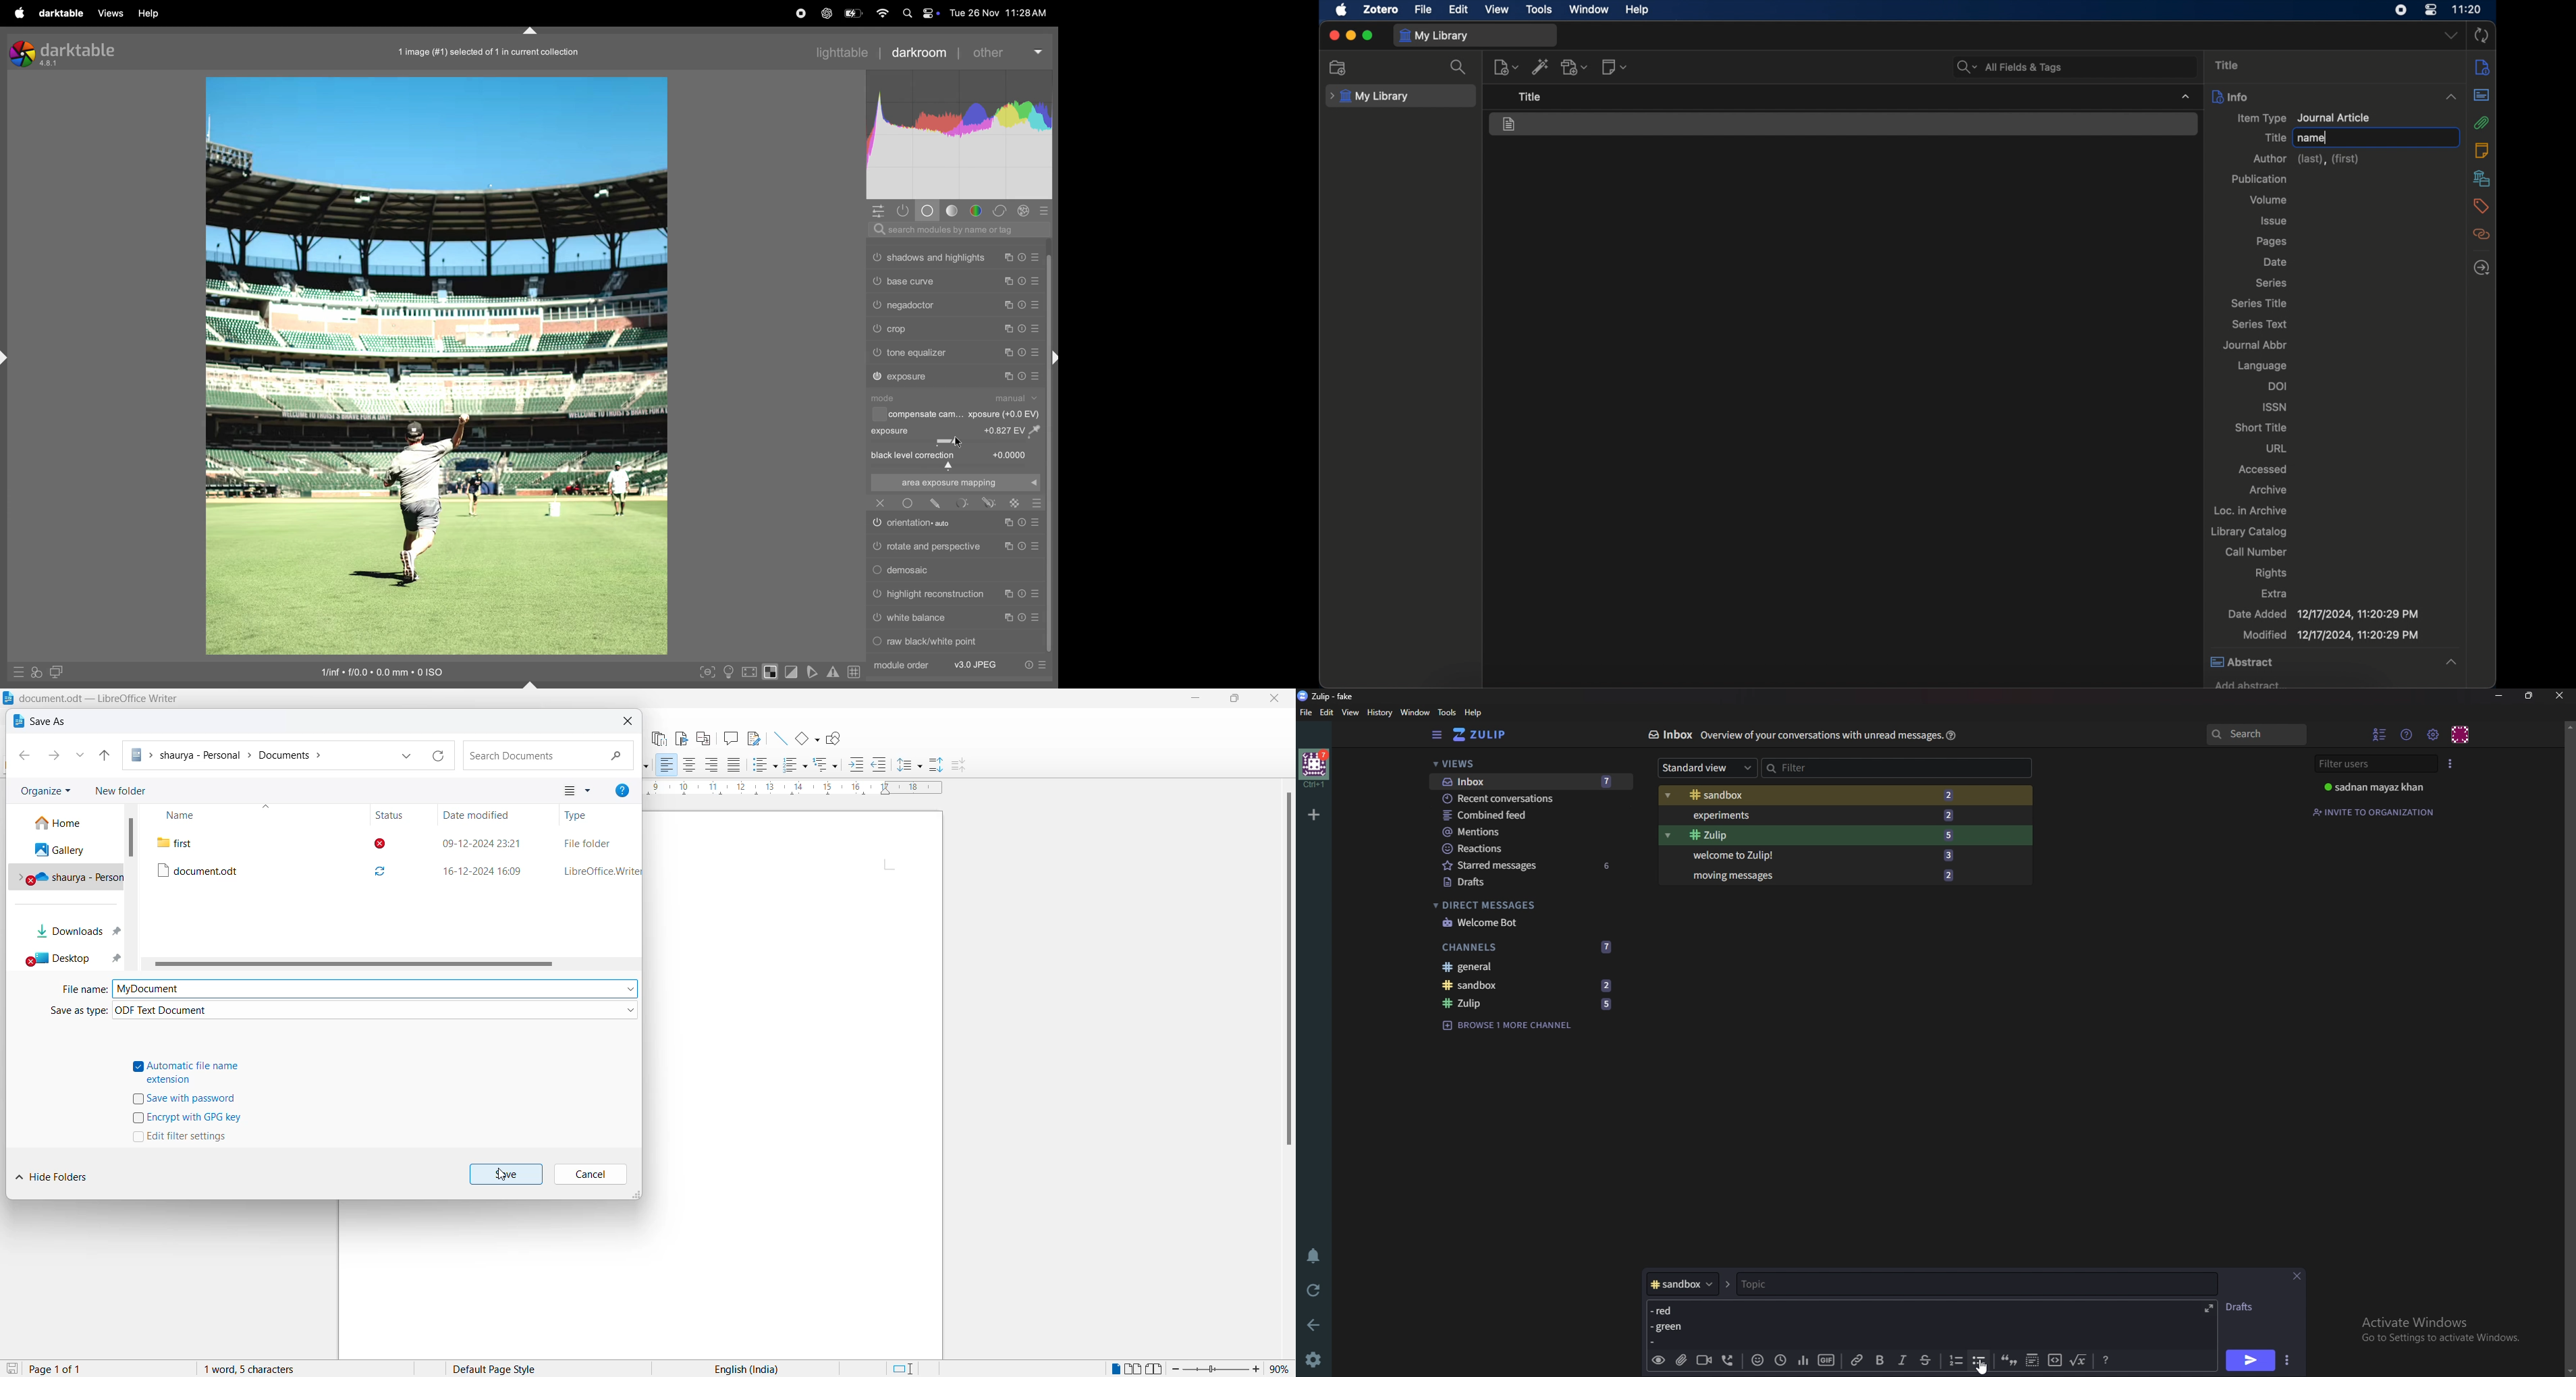 Image resolution: width=2576 pixels, height=1400 pixels. Describe the element at coordinates (1008, 353) in the screenshot. I see `copy` at that location.